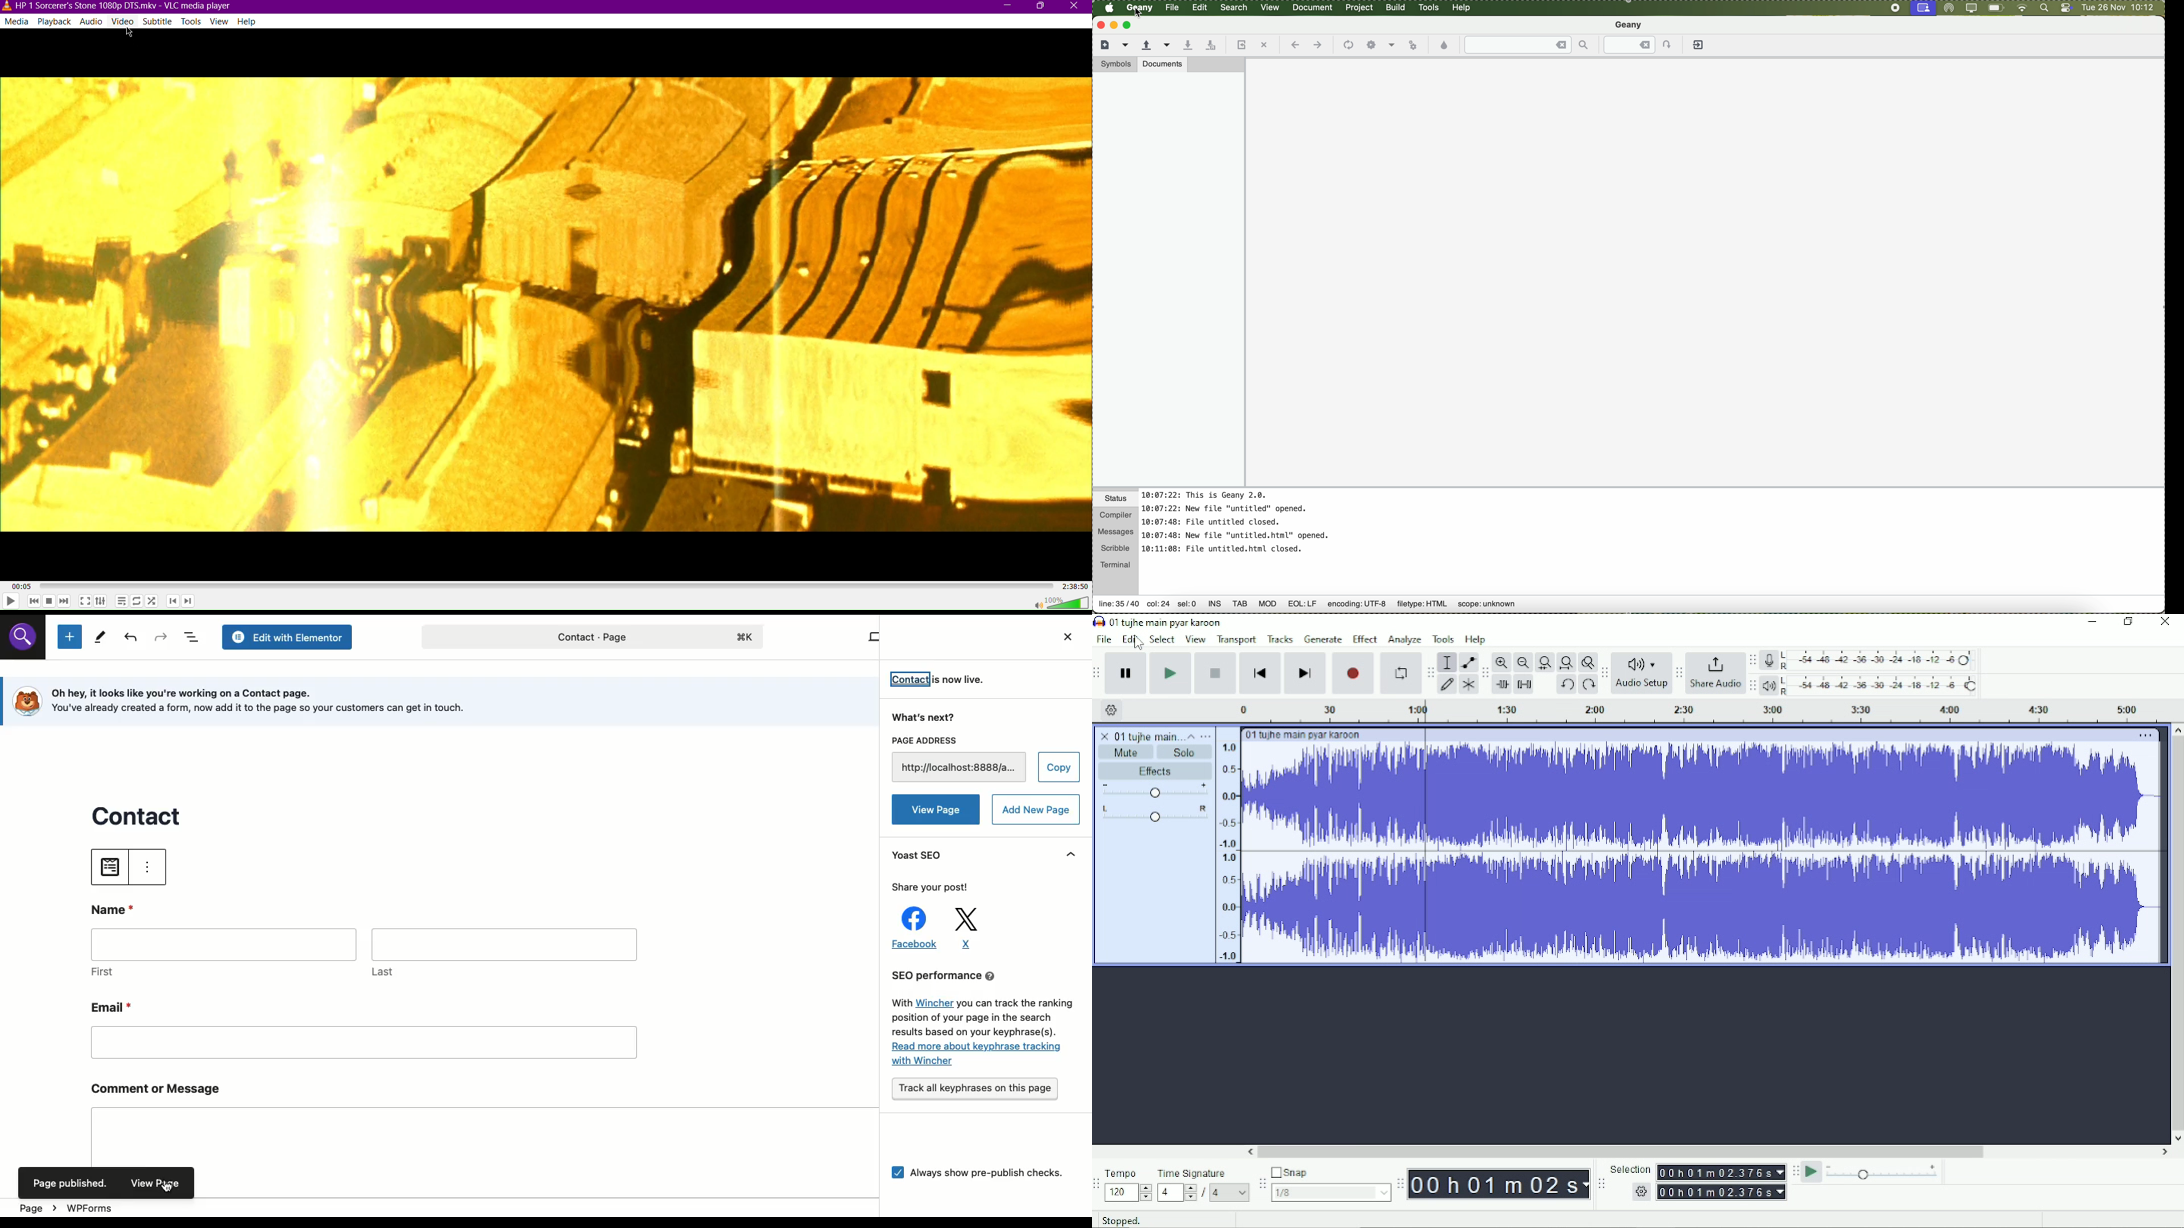 The image size is (2184, 1232). Describe the element at coordinates (132, 639) in the screenshot. I see `Undo` at that location.